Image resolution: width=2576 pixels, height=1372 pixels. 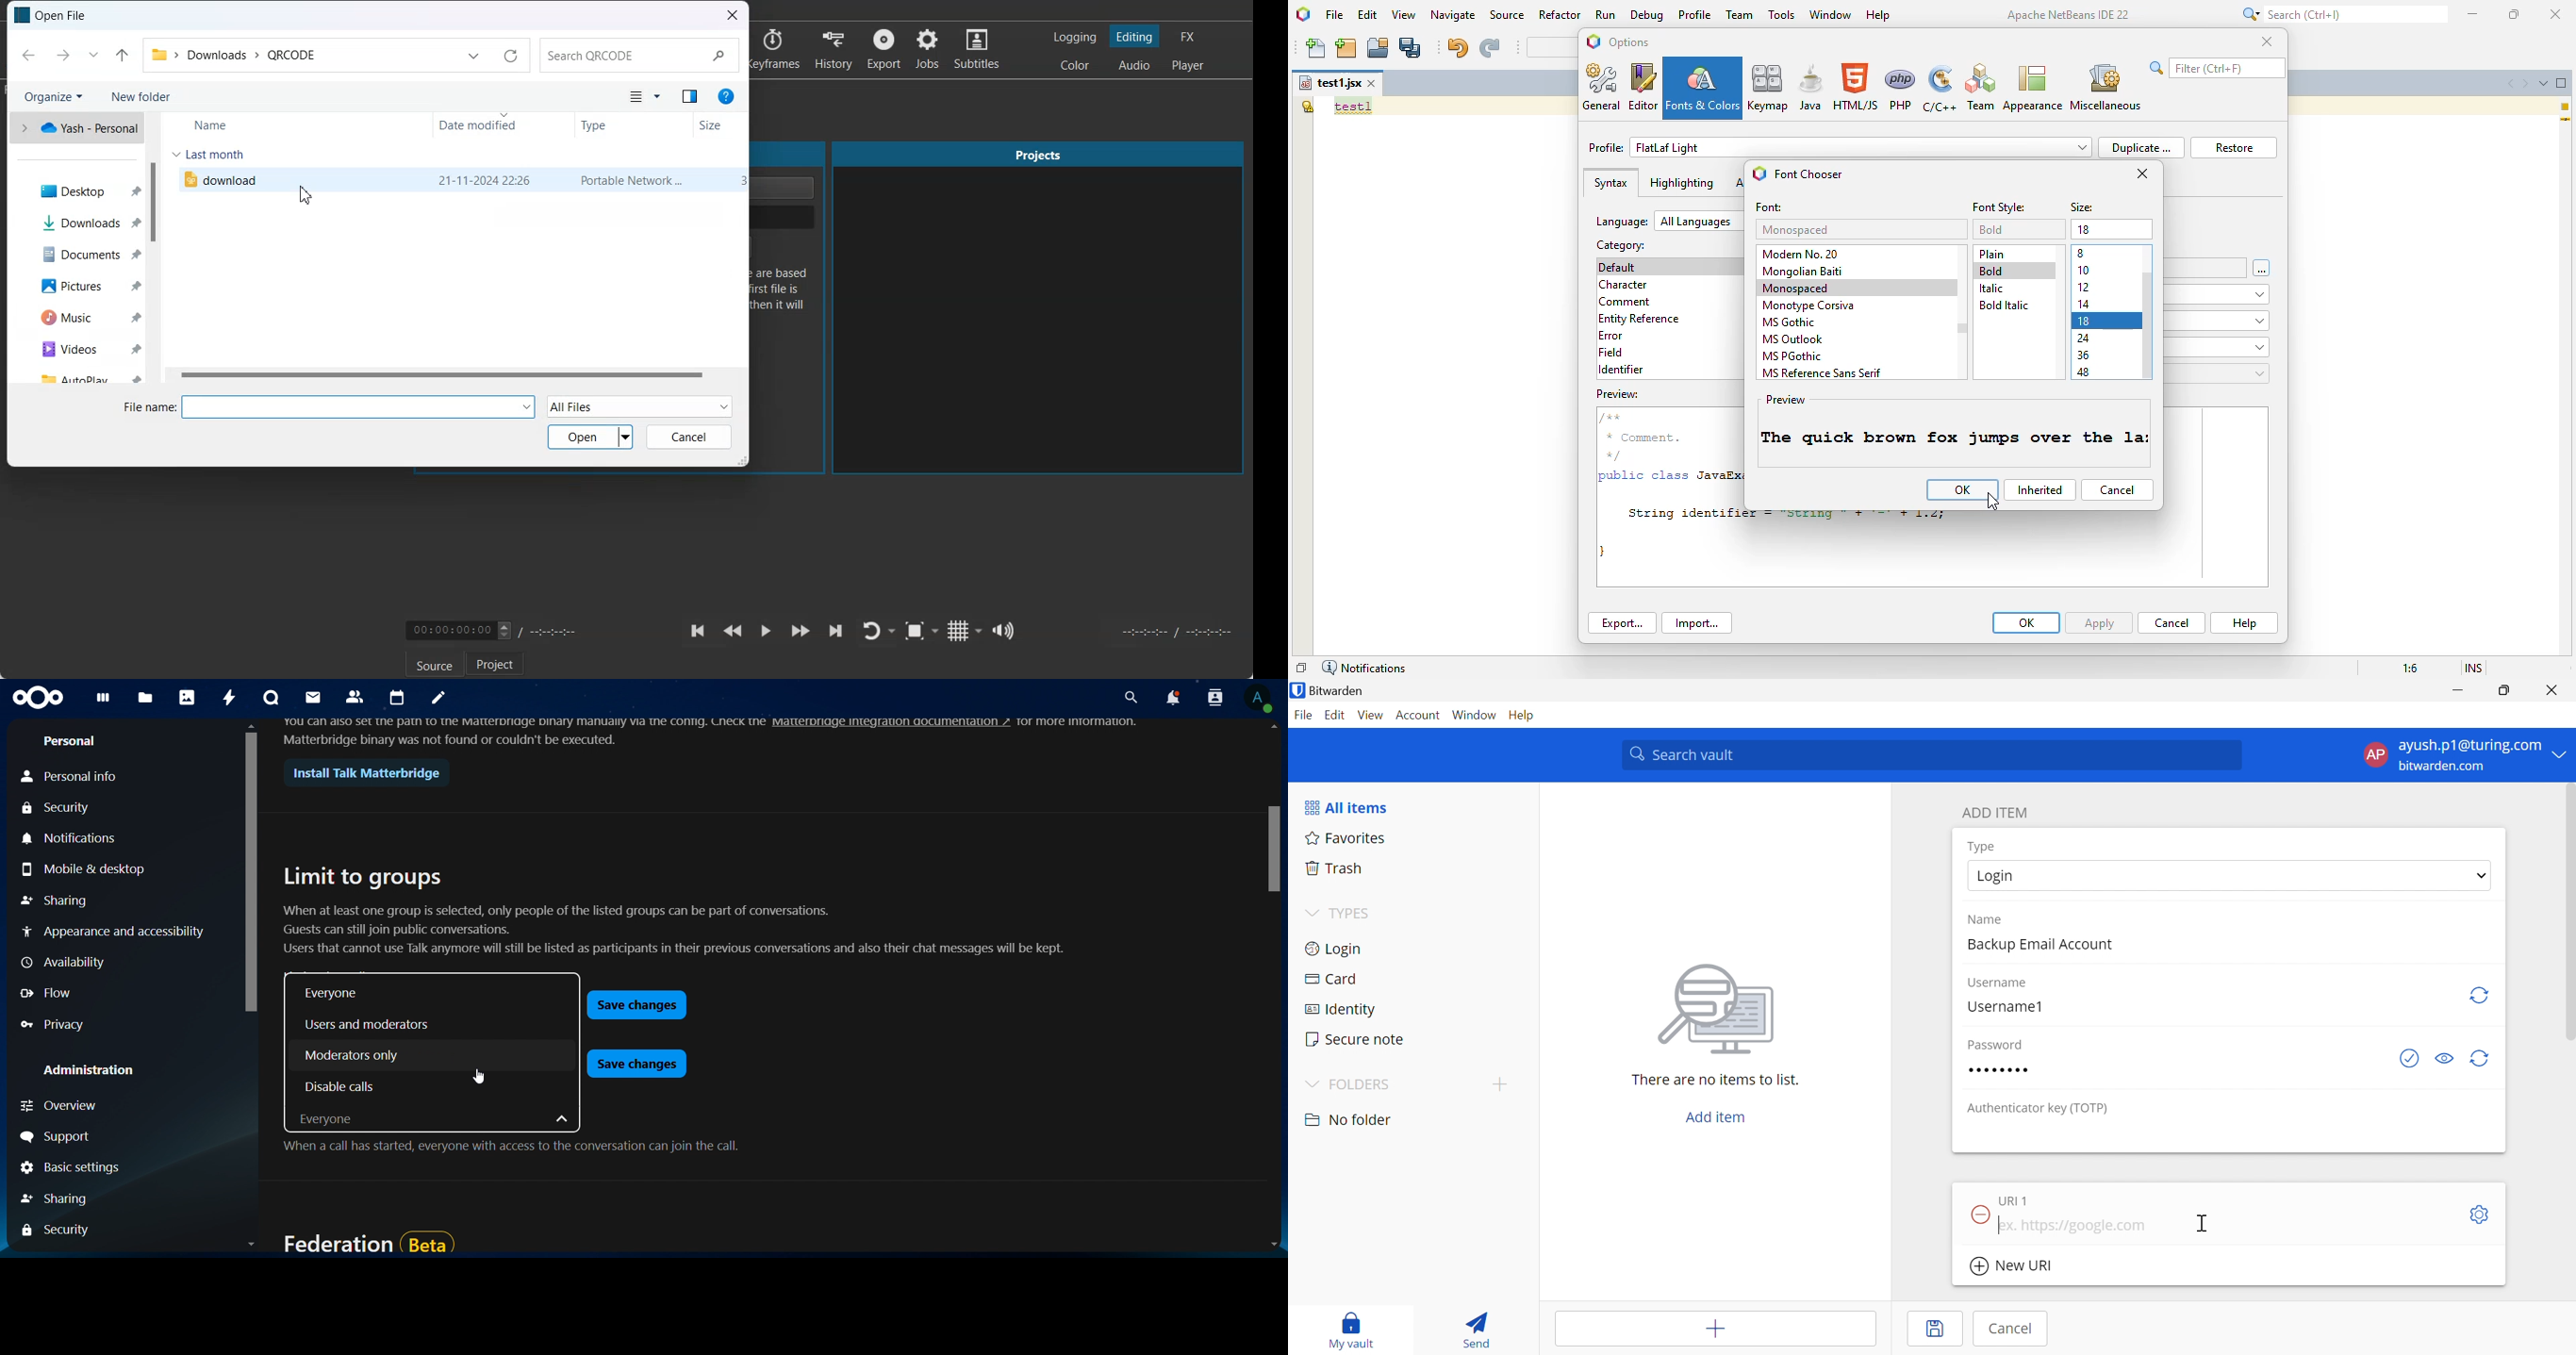 I want to click on entity reference, so click(x=1643, y=318).